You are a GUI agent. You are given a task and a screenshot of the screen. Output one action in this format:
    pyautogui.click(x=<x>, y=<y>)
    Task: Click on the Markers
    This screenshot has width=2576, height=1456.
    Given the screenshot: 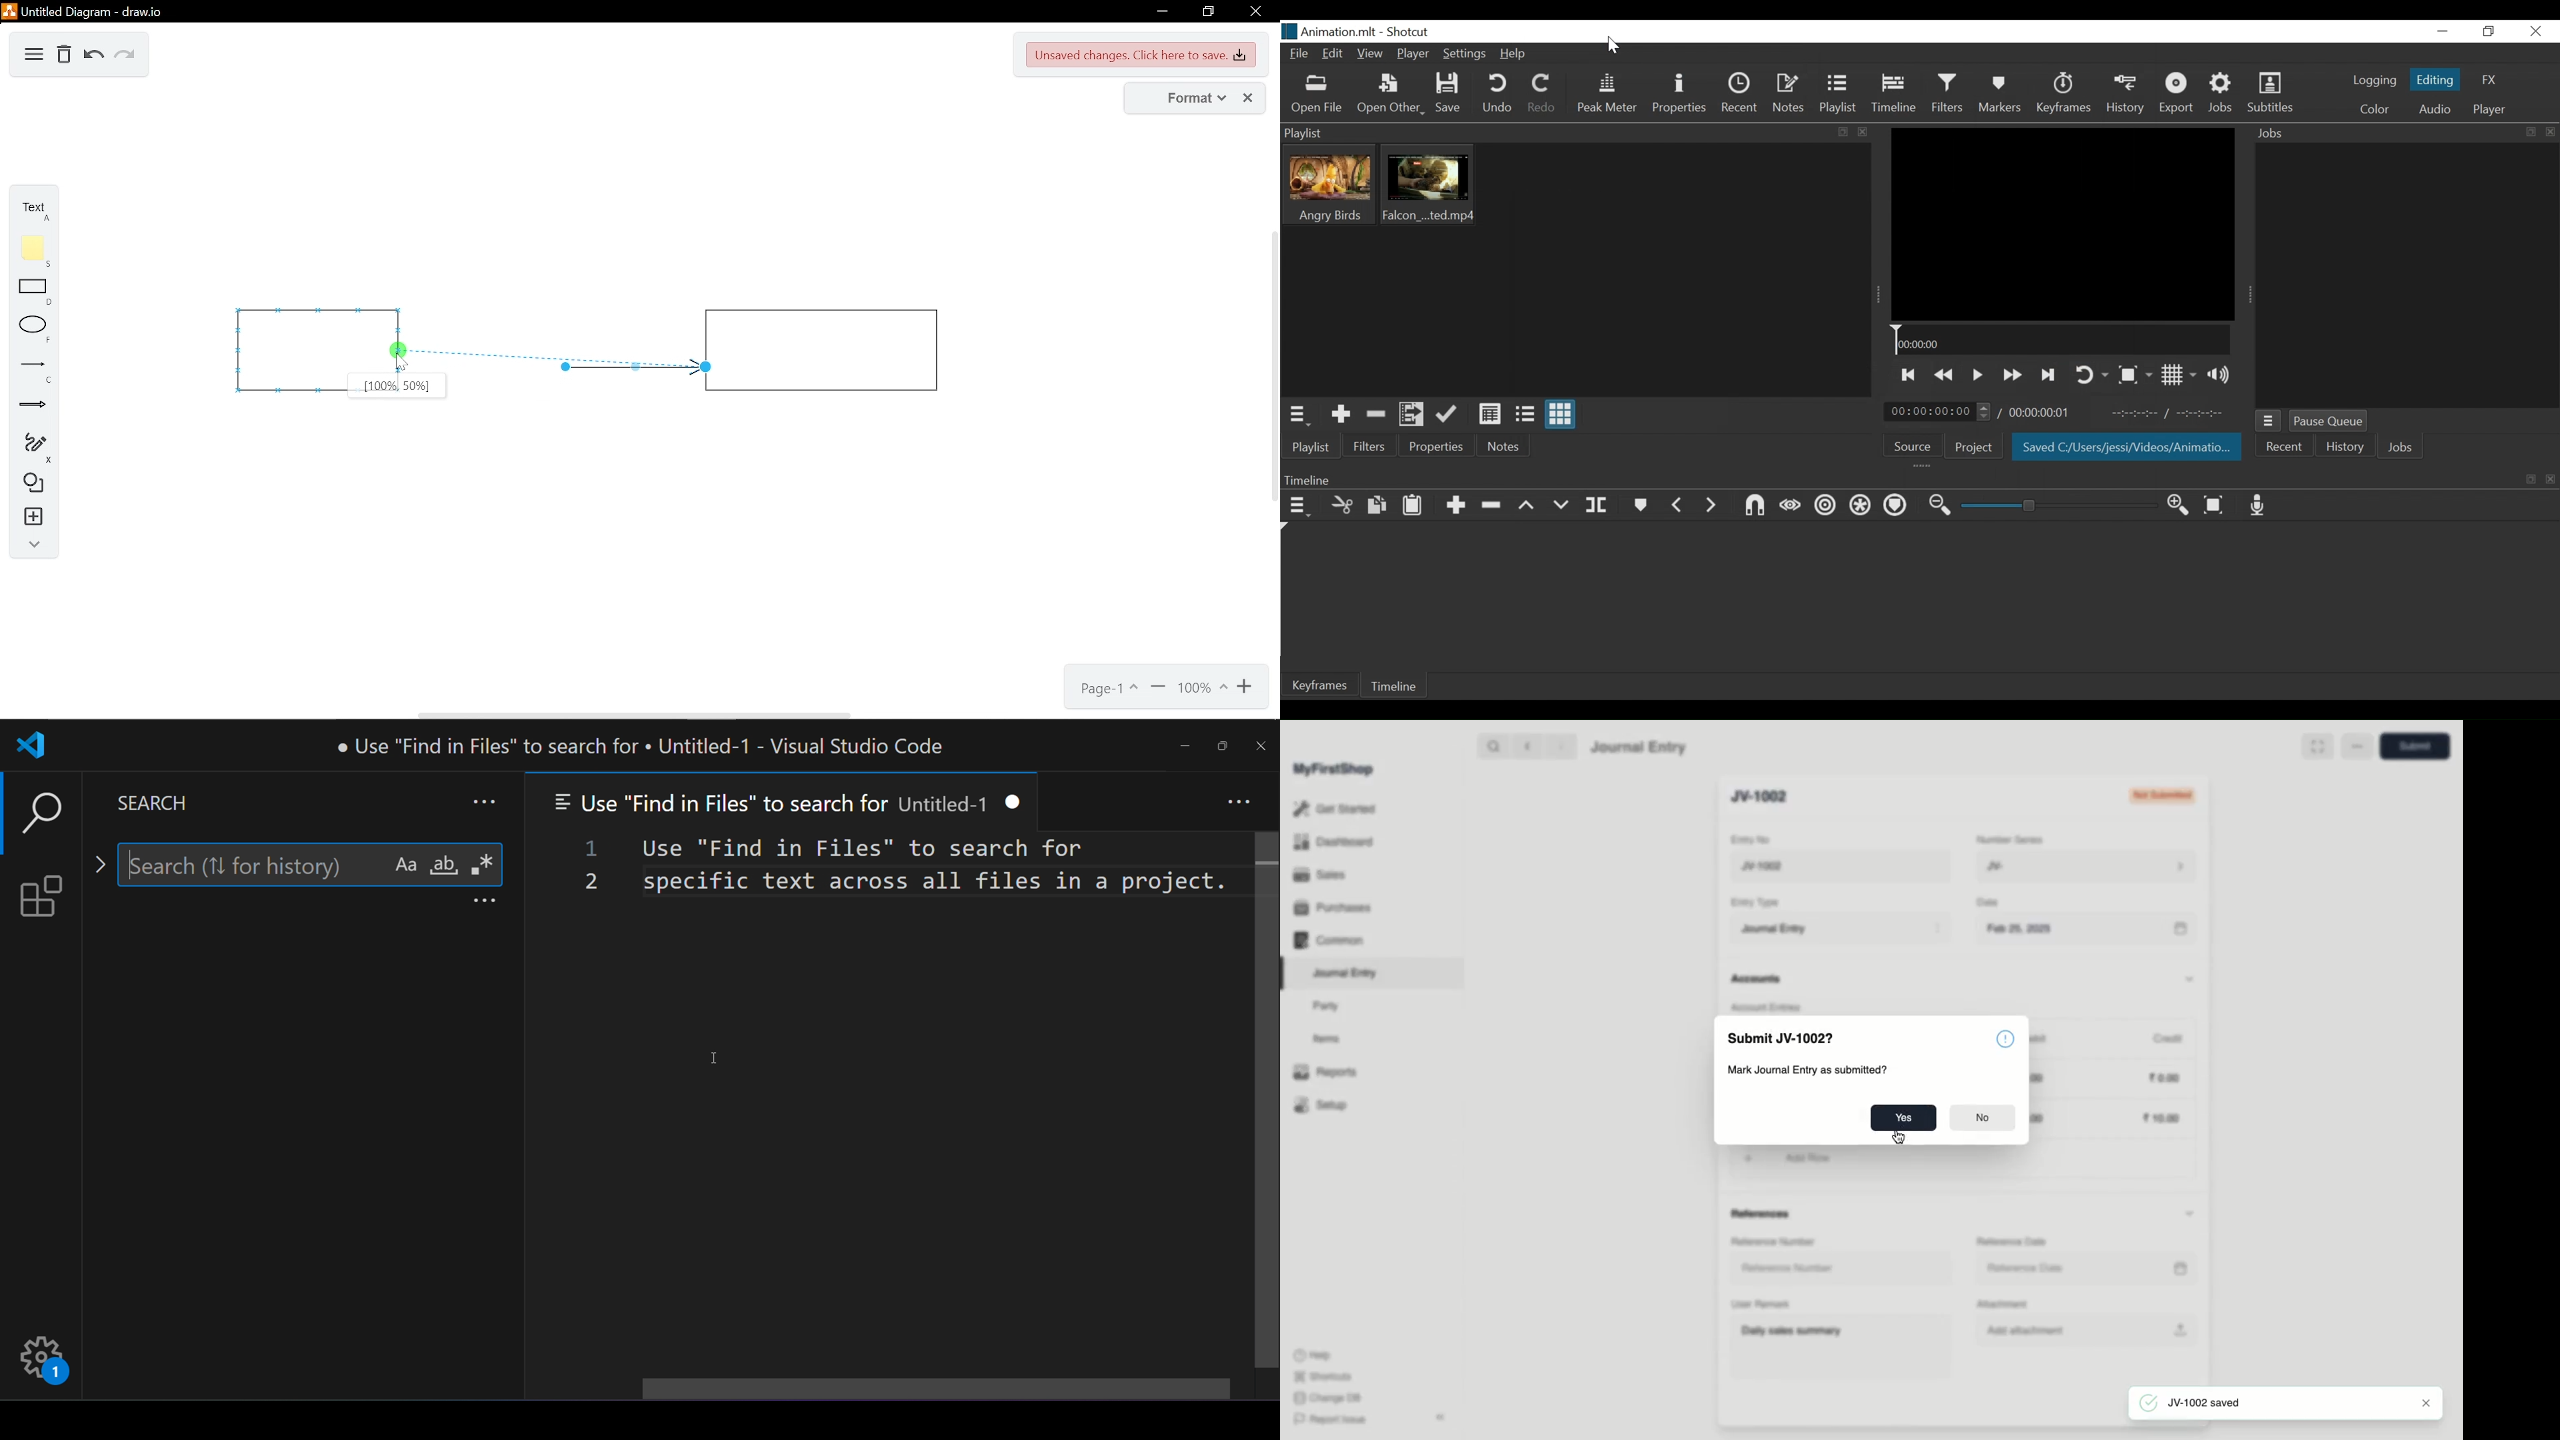 What is the action you would take?
    pyautogui.click(x=2001, y=95)
    